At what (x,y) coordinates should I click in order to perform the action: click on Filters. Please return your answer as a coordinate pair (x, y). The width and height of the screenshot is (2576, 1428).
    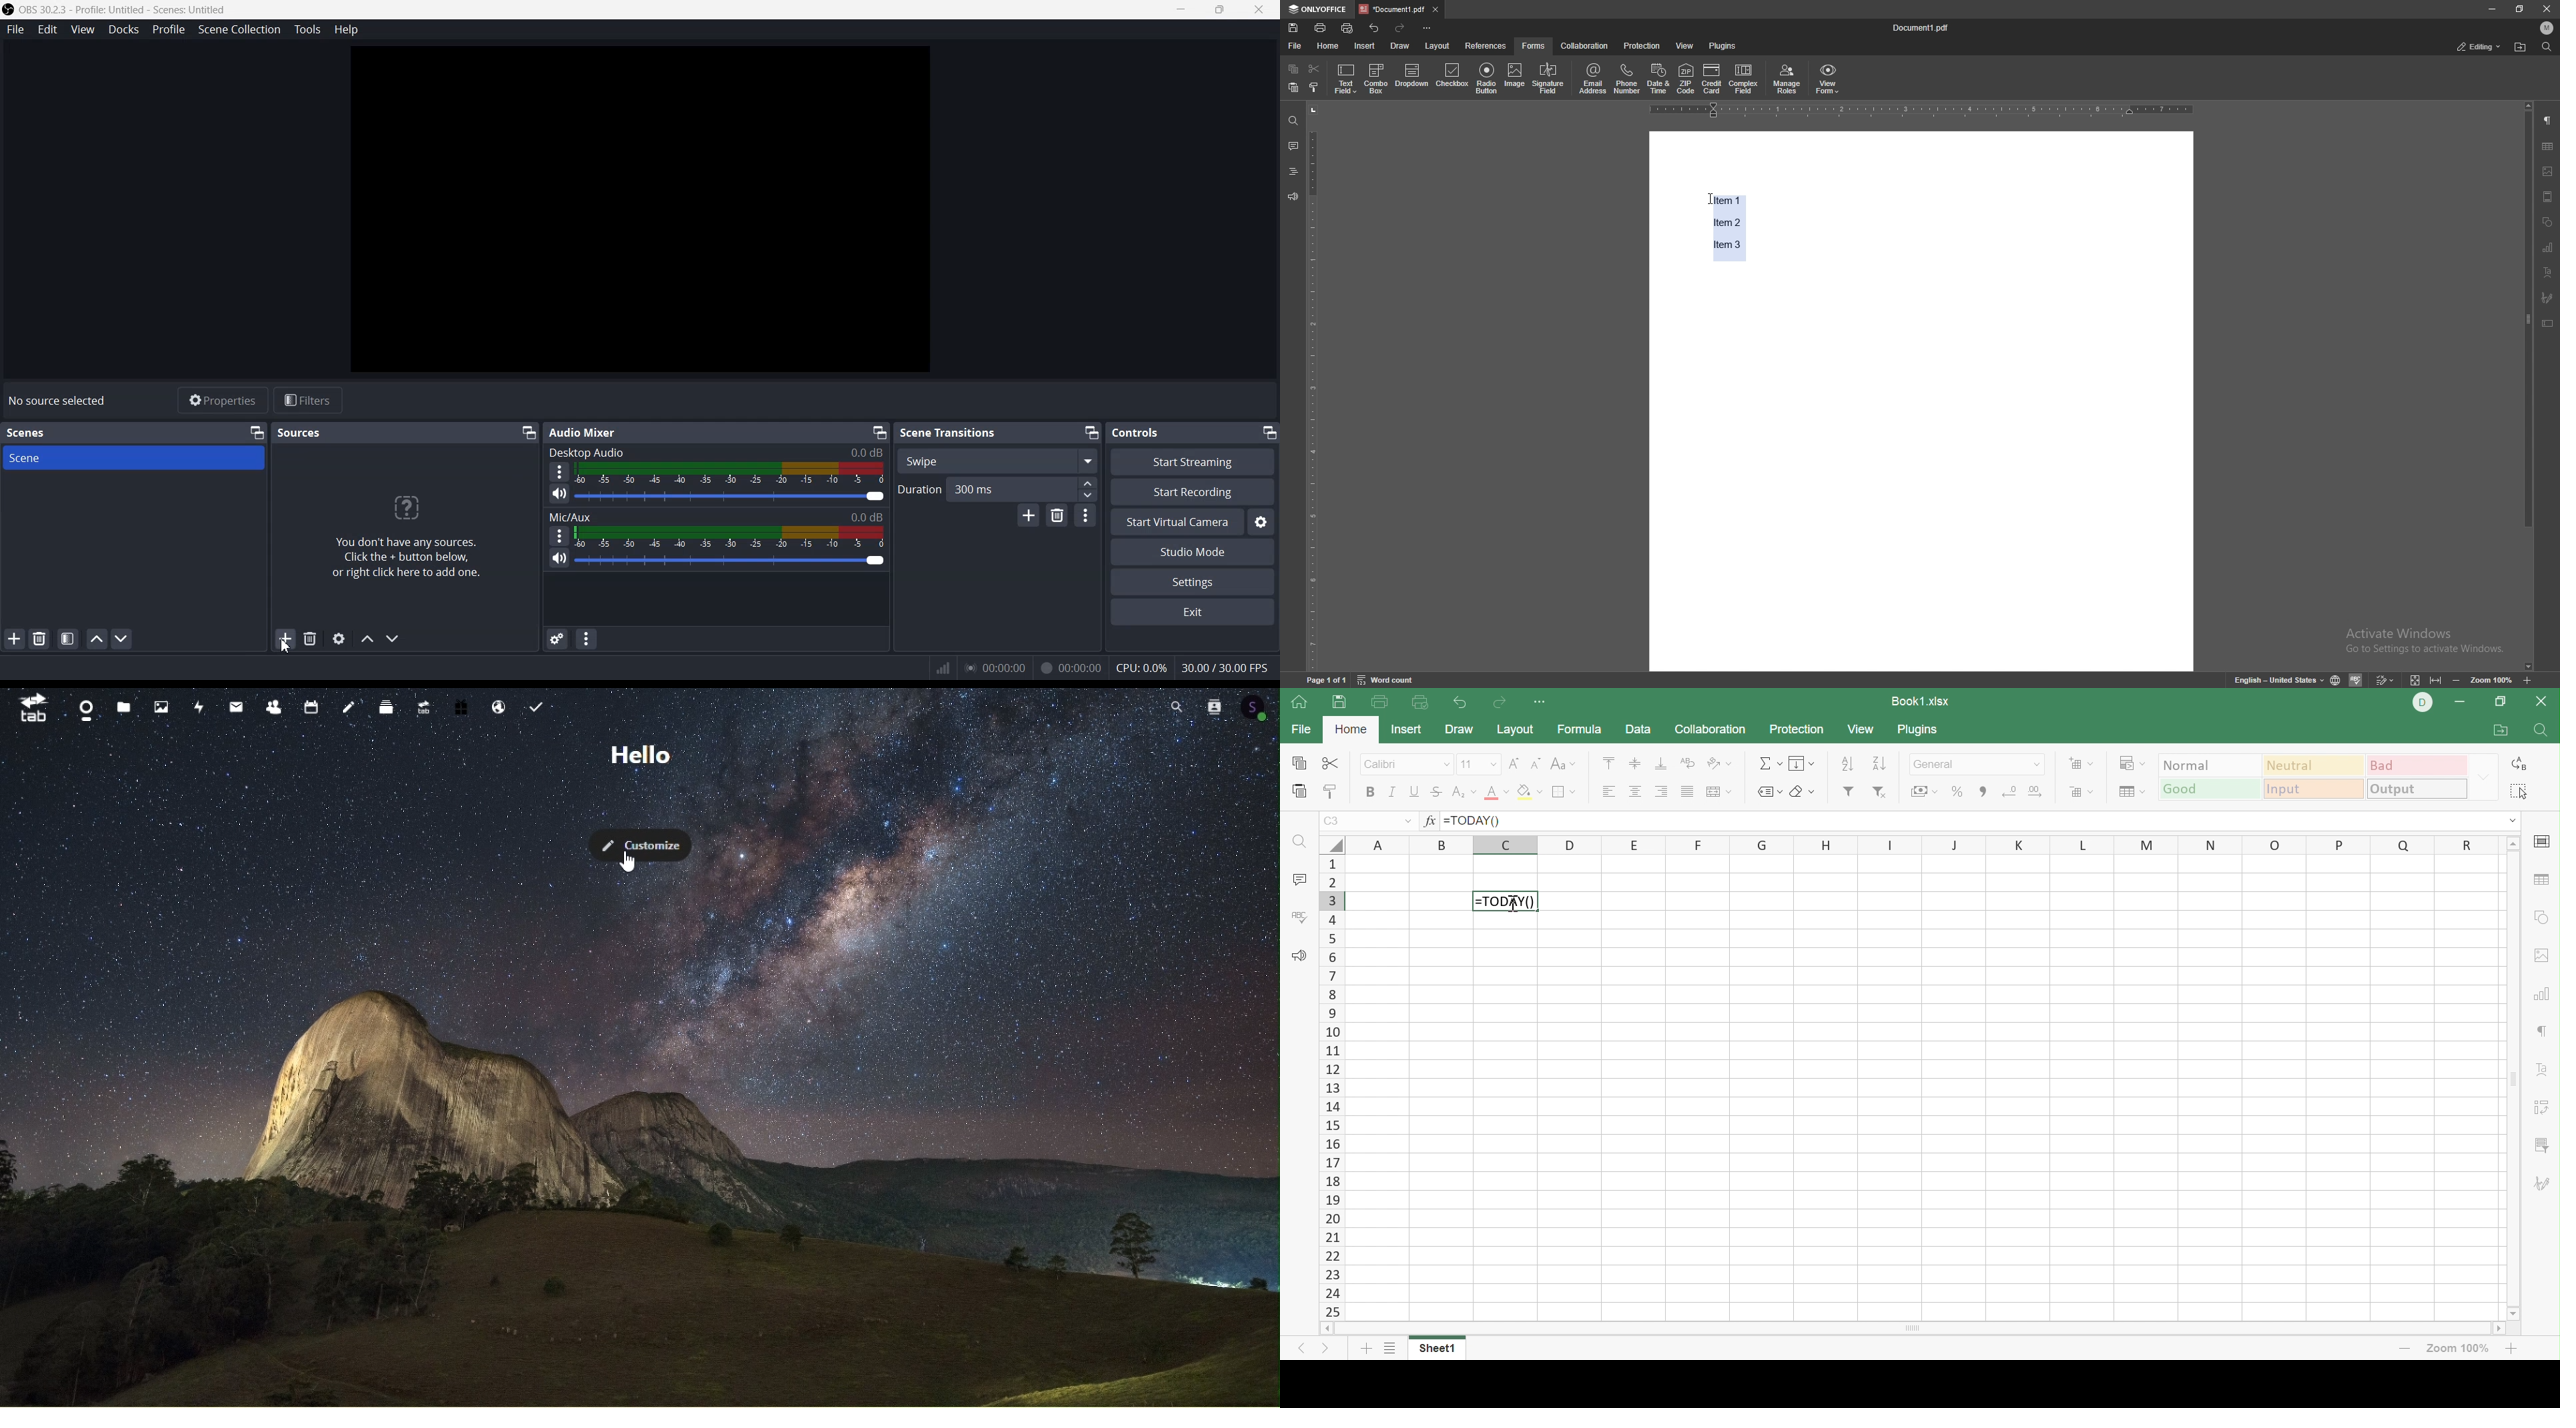
    Looking at the image, I should click on (308, 401).